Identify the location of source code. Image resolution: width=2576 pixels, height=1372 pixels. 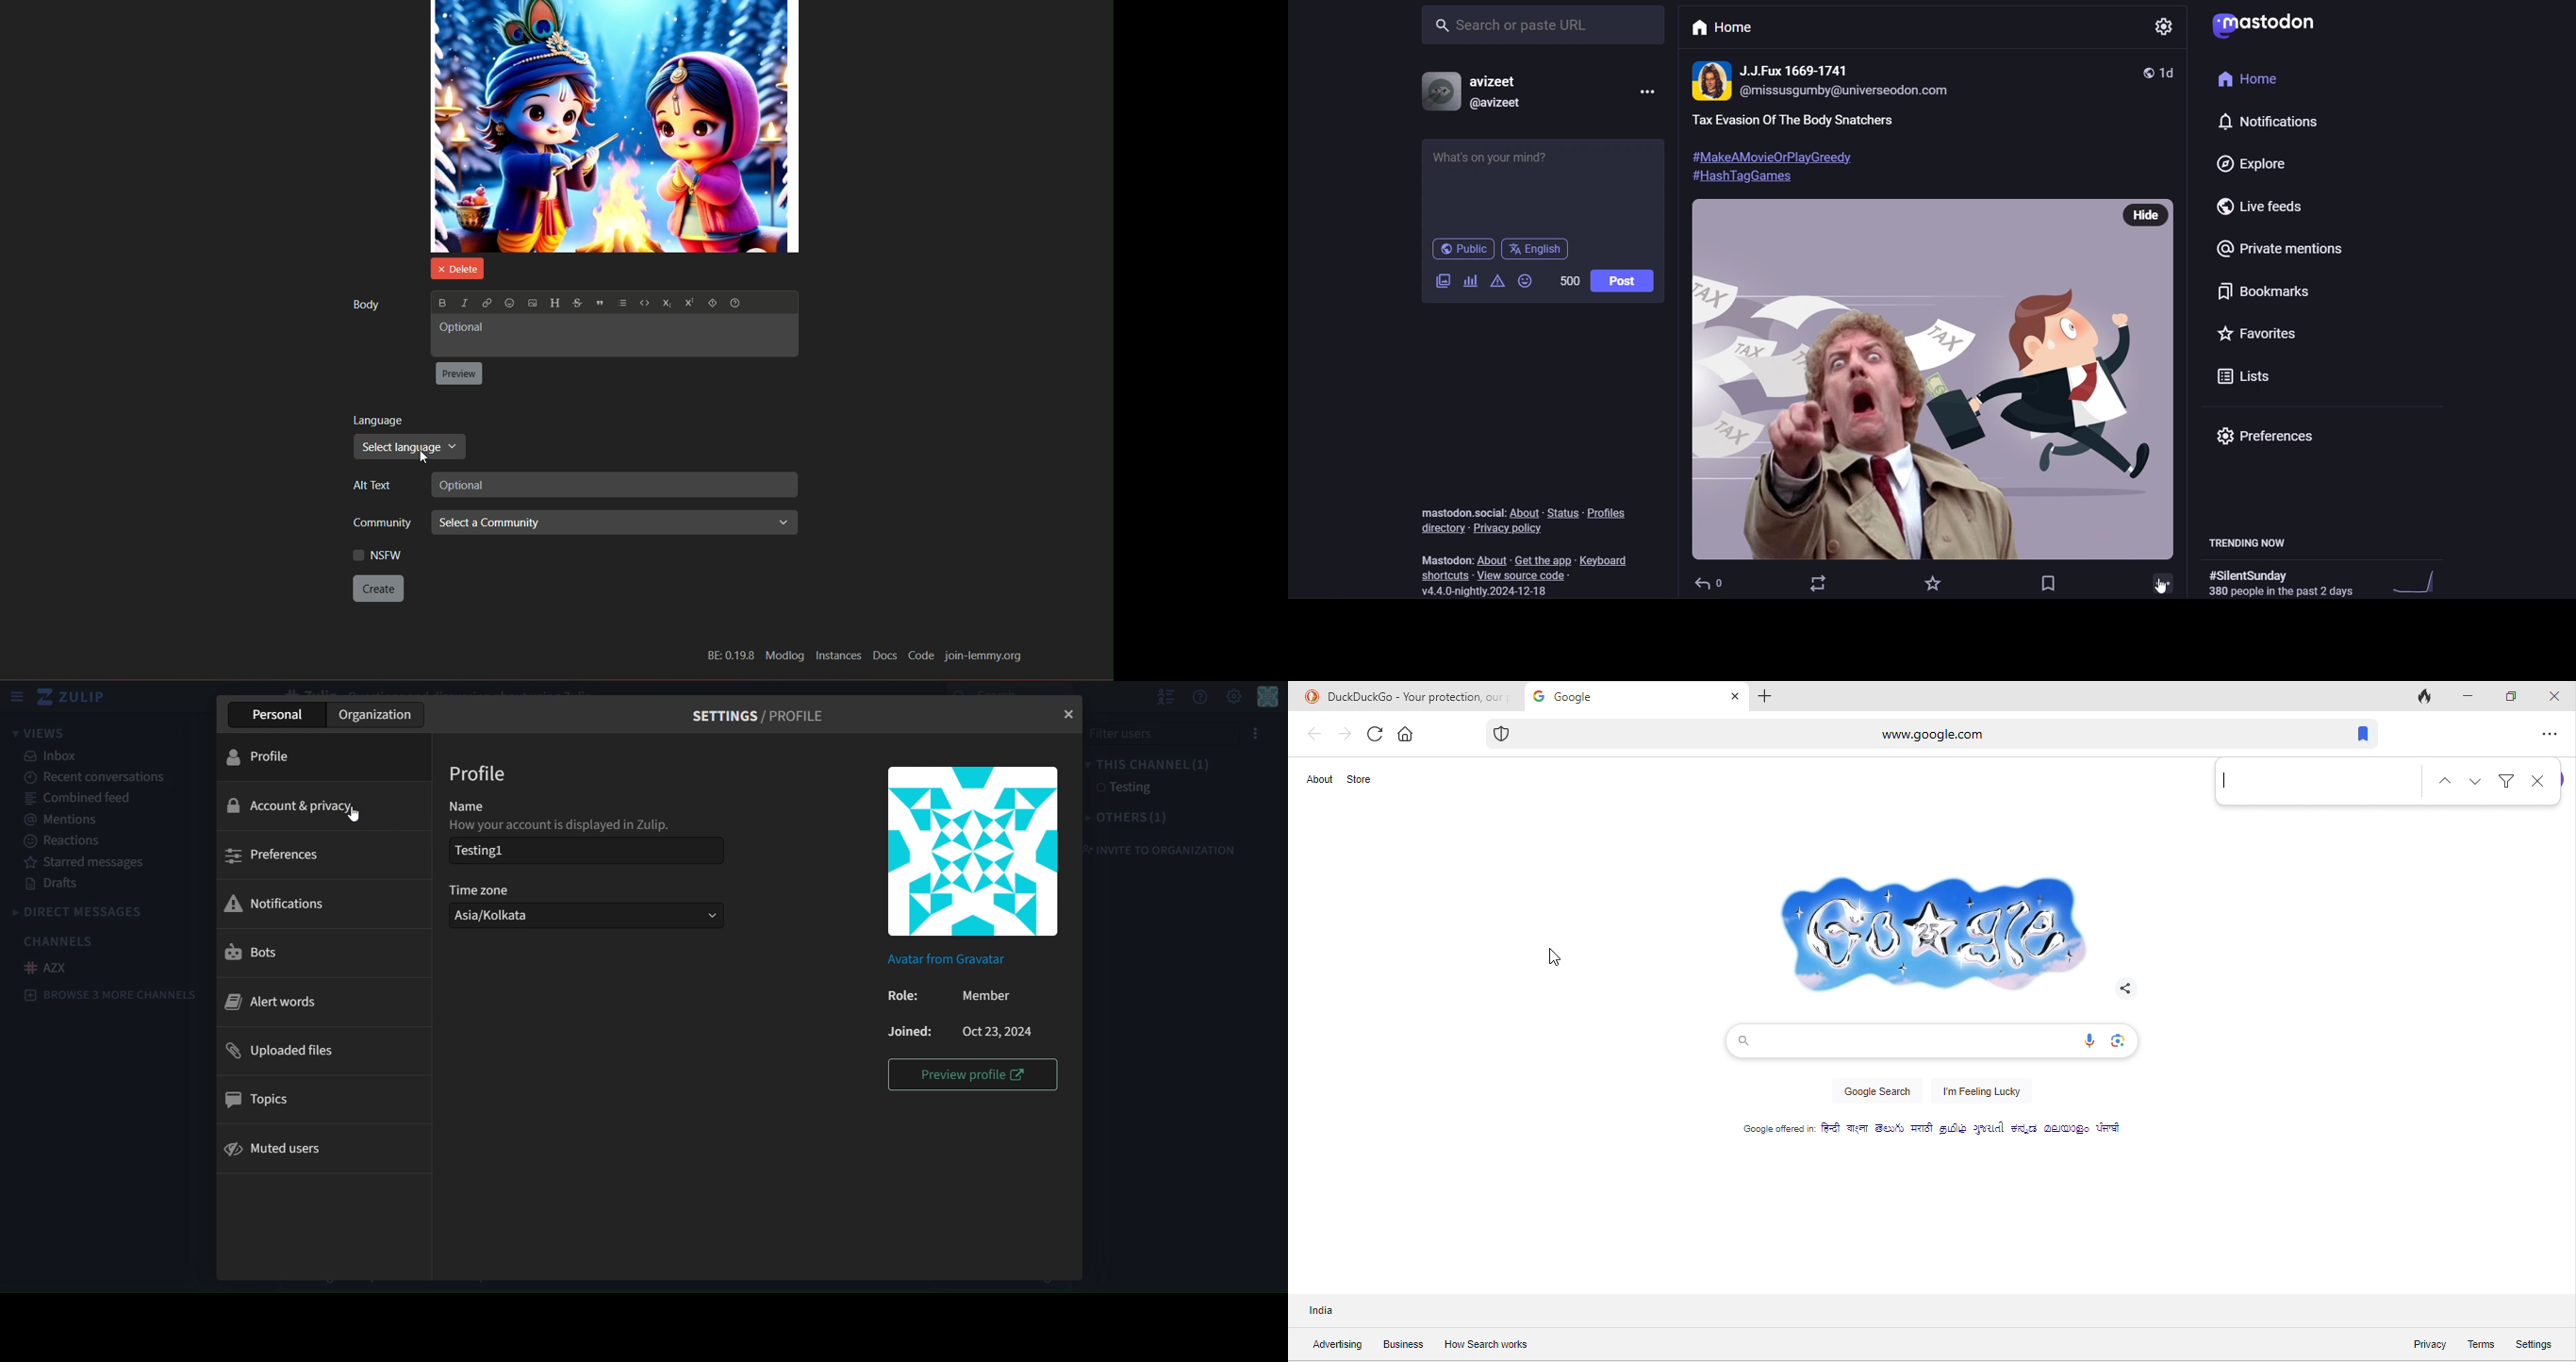
(1524, 575).